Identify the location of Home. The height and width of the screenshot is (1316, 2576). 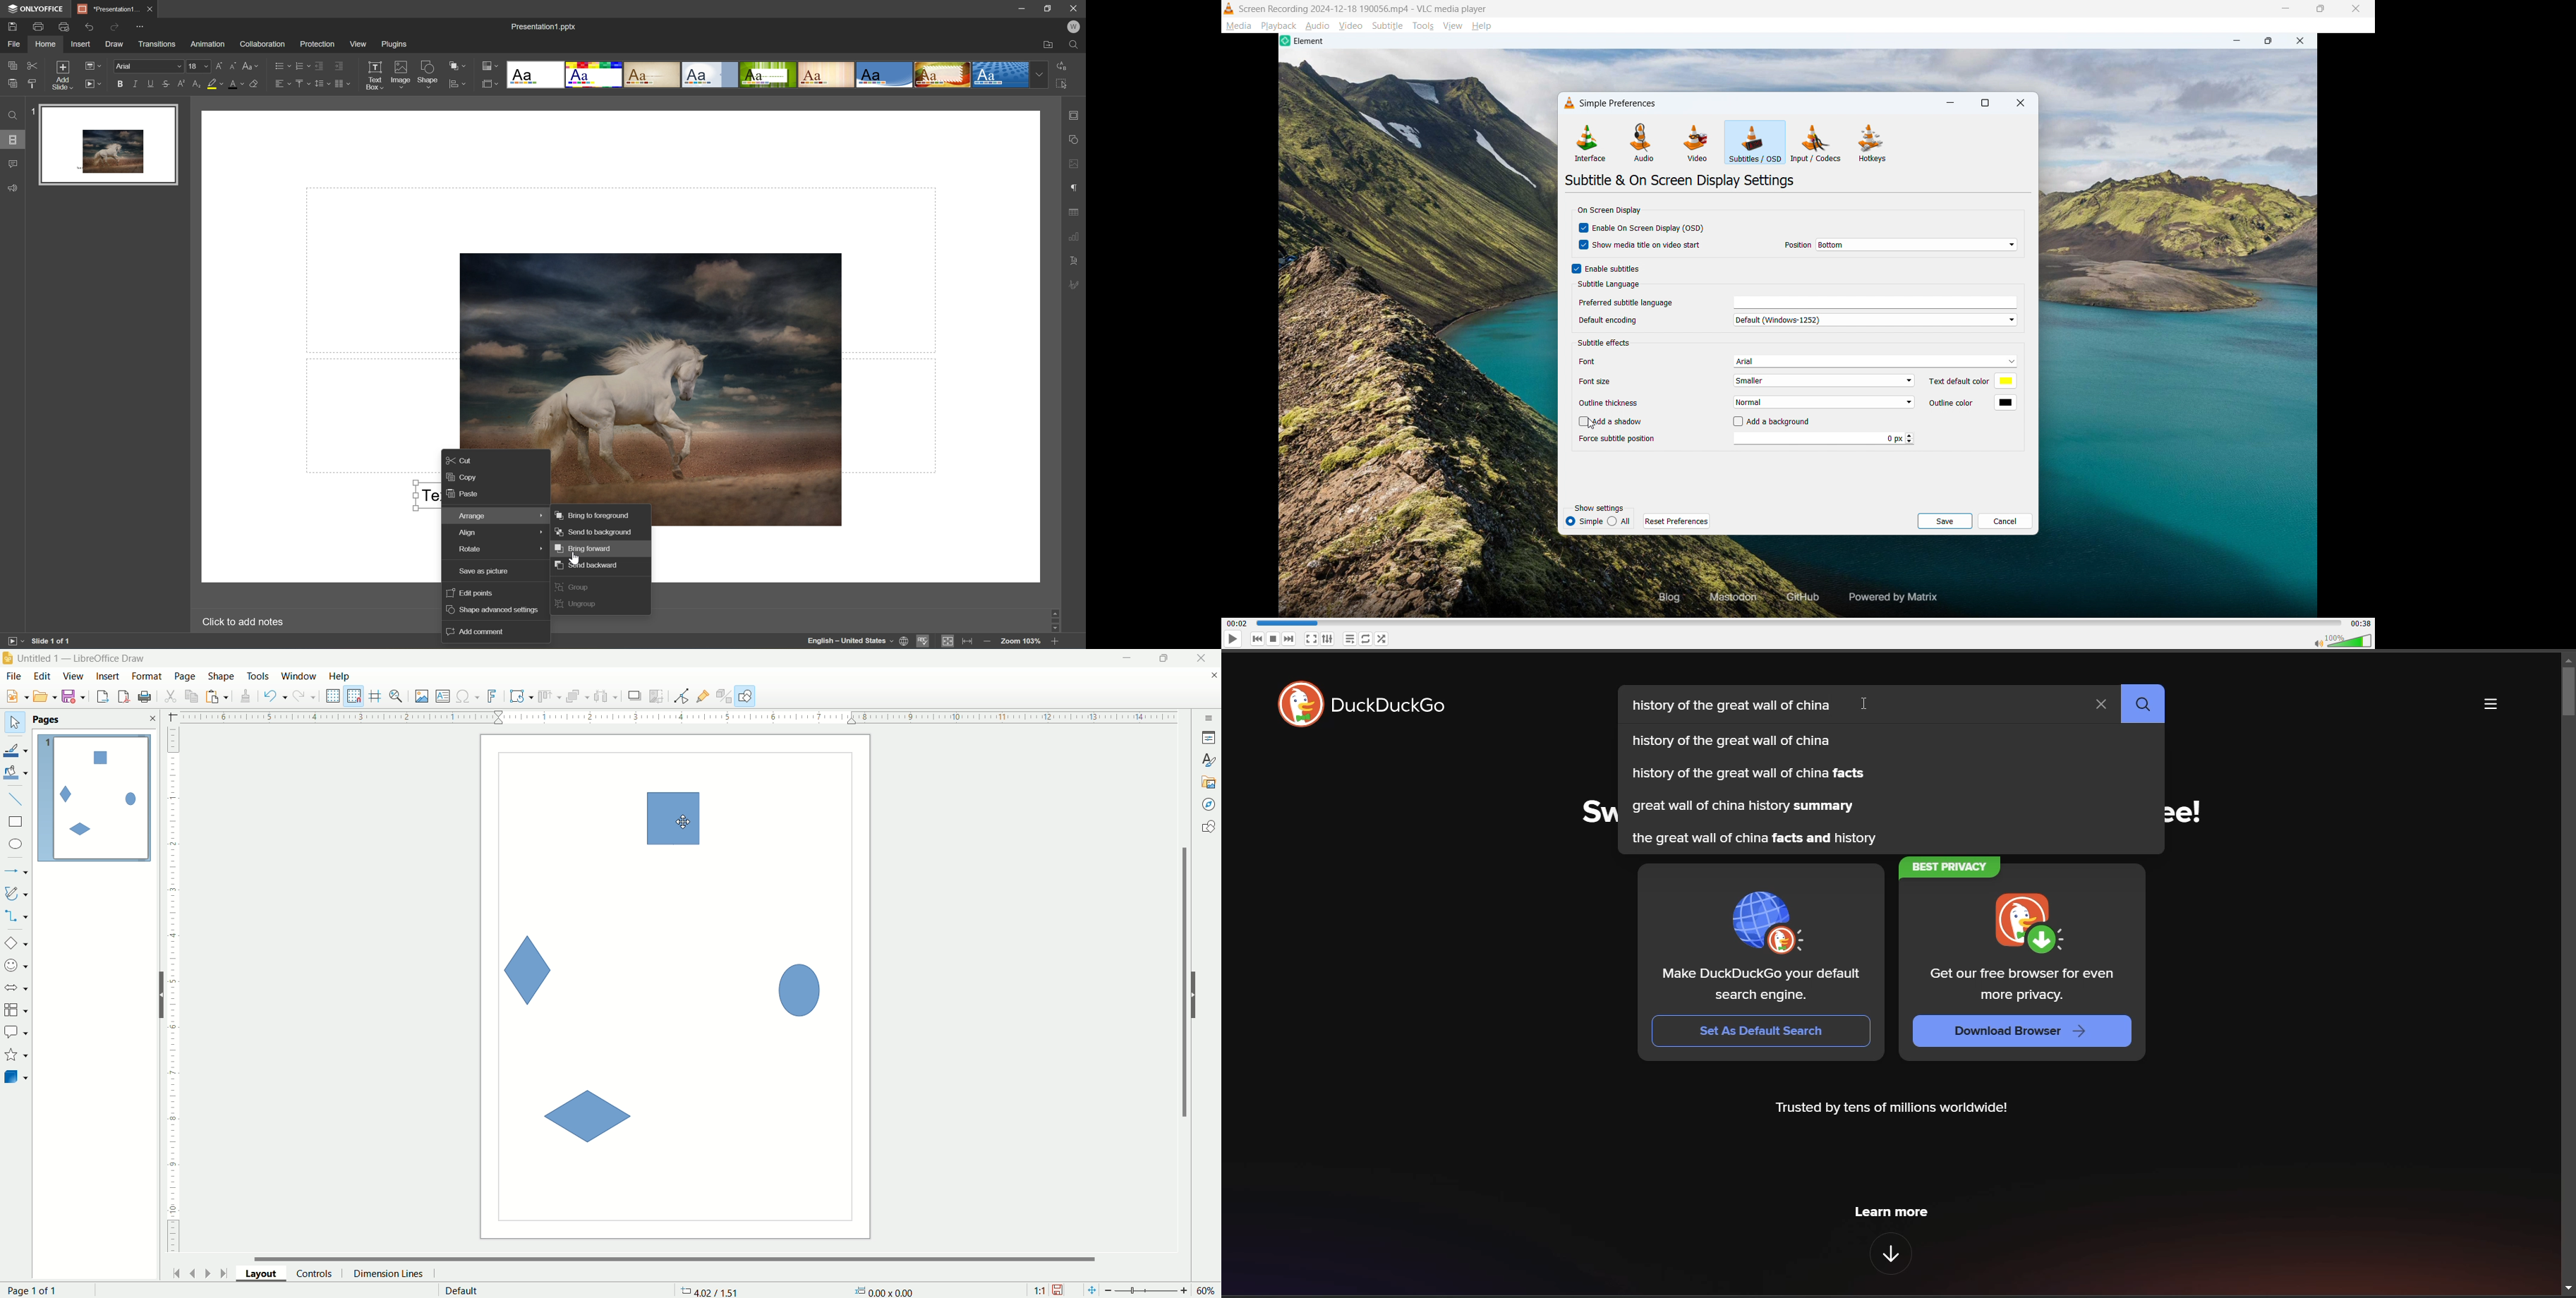
(46, 45).